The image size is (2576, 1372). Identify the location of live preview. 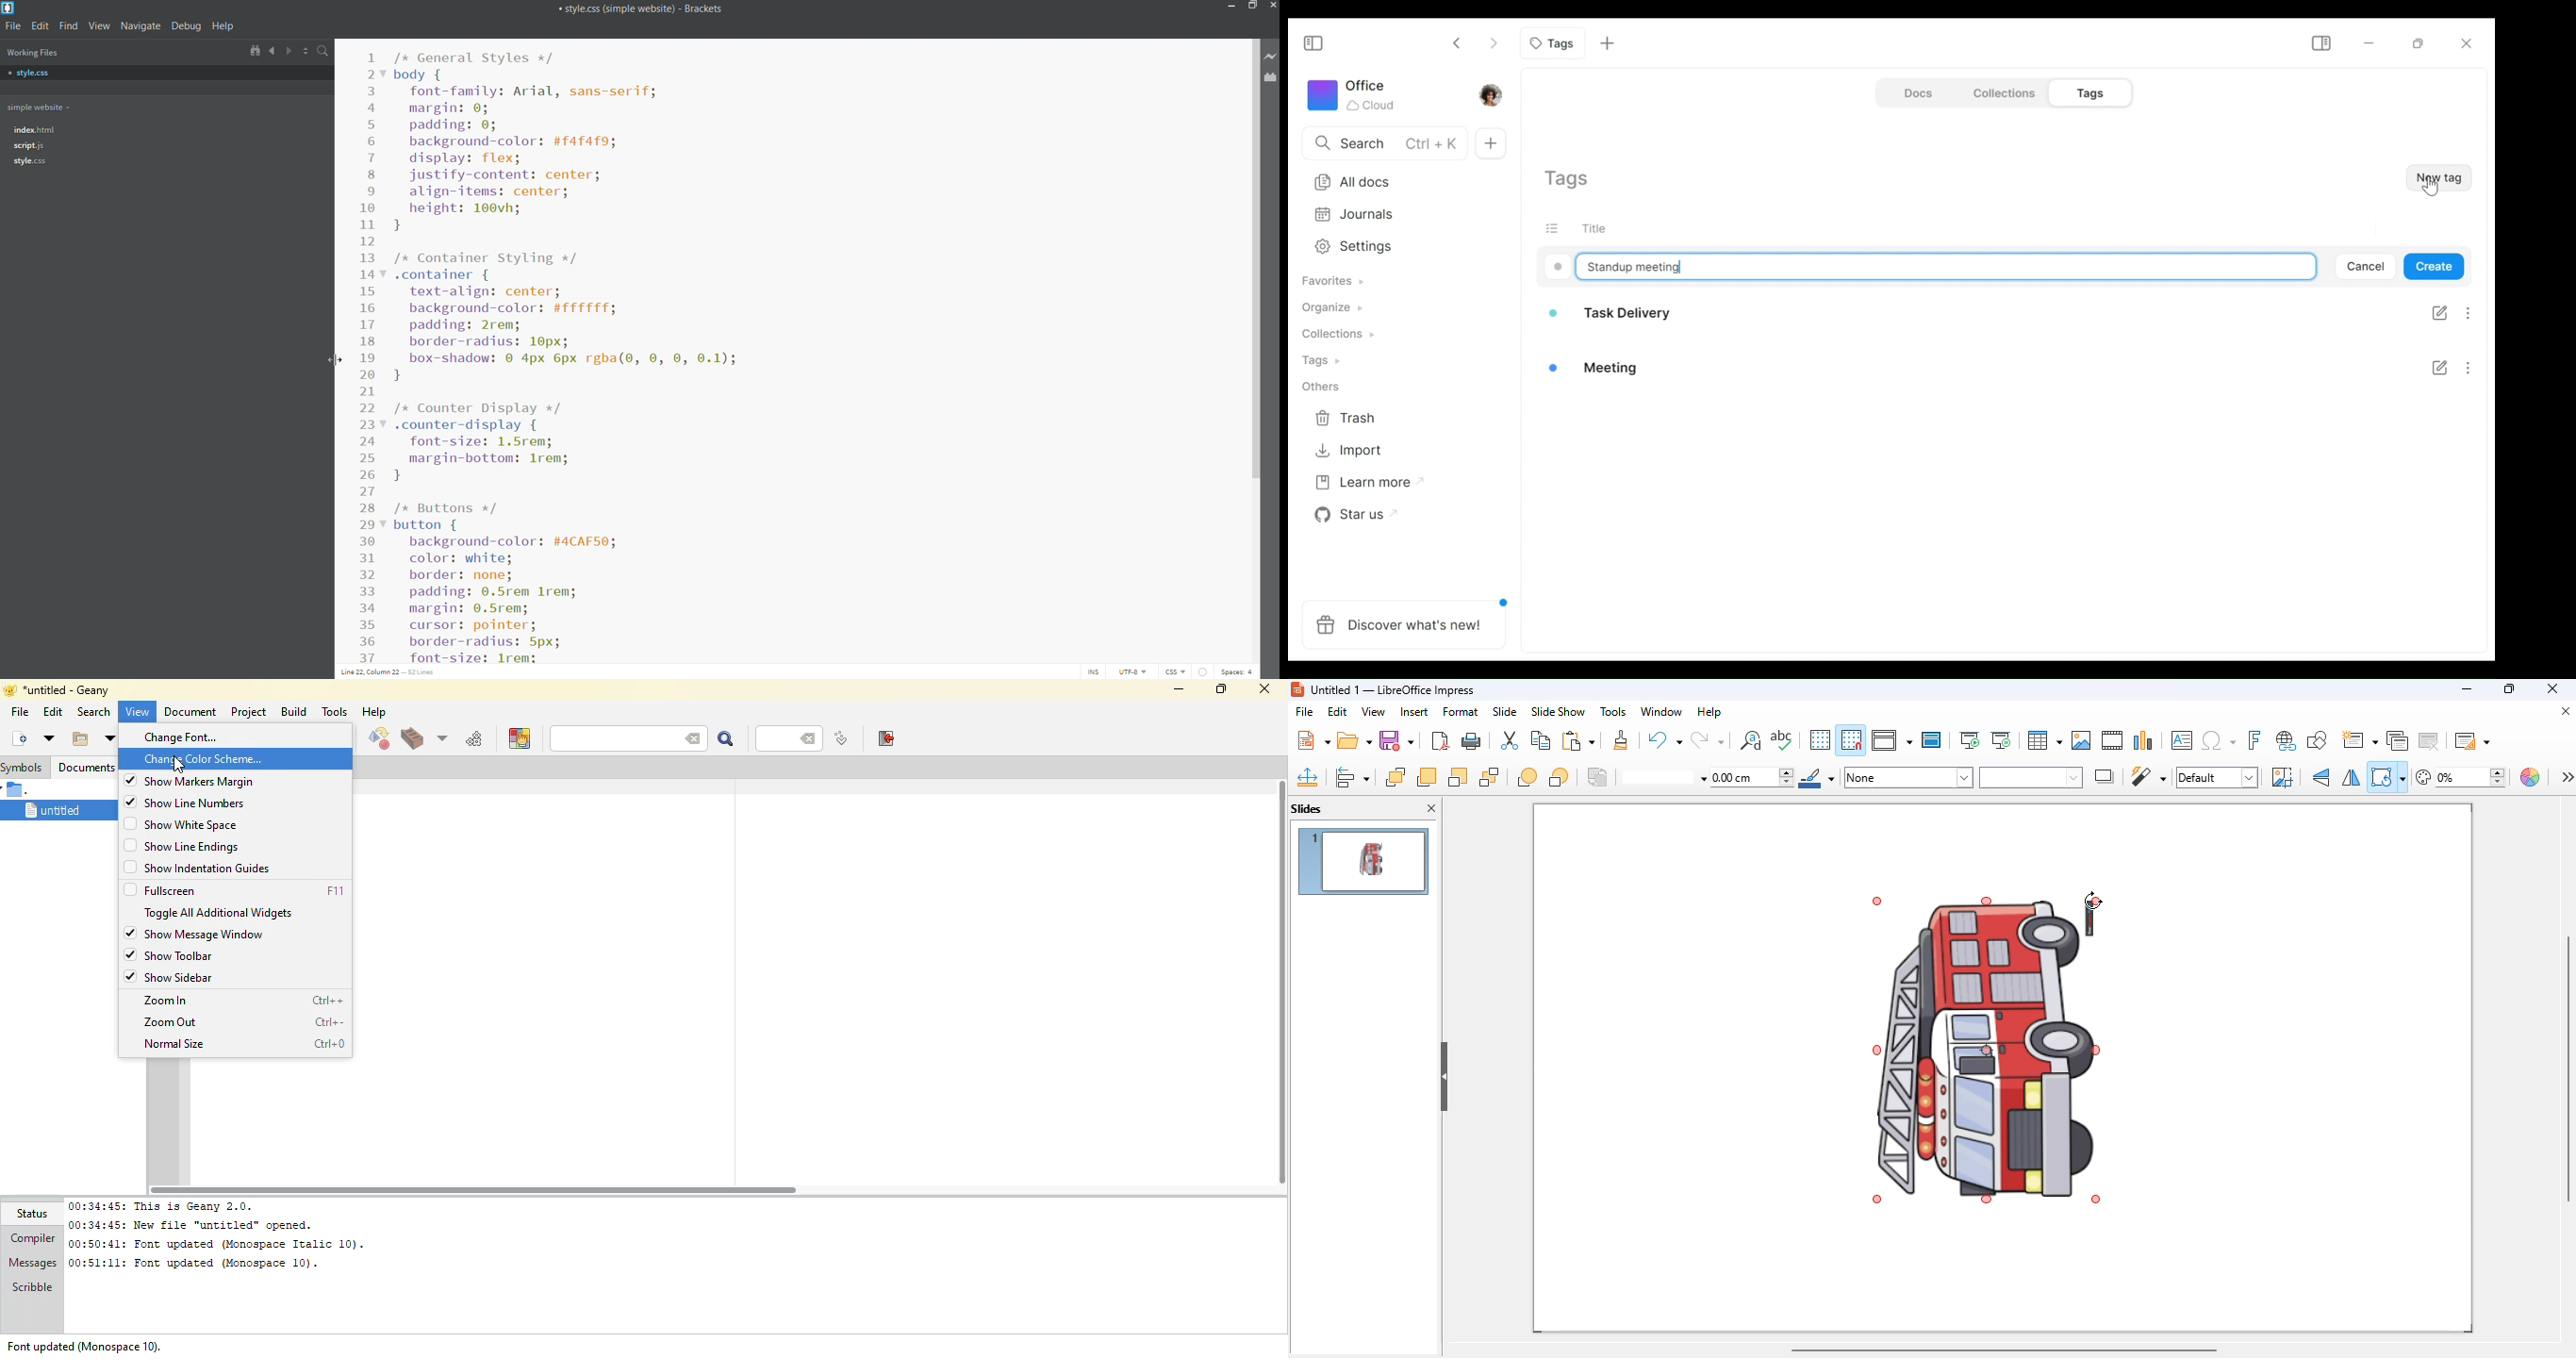
(1272, 56).